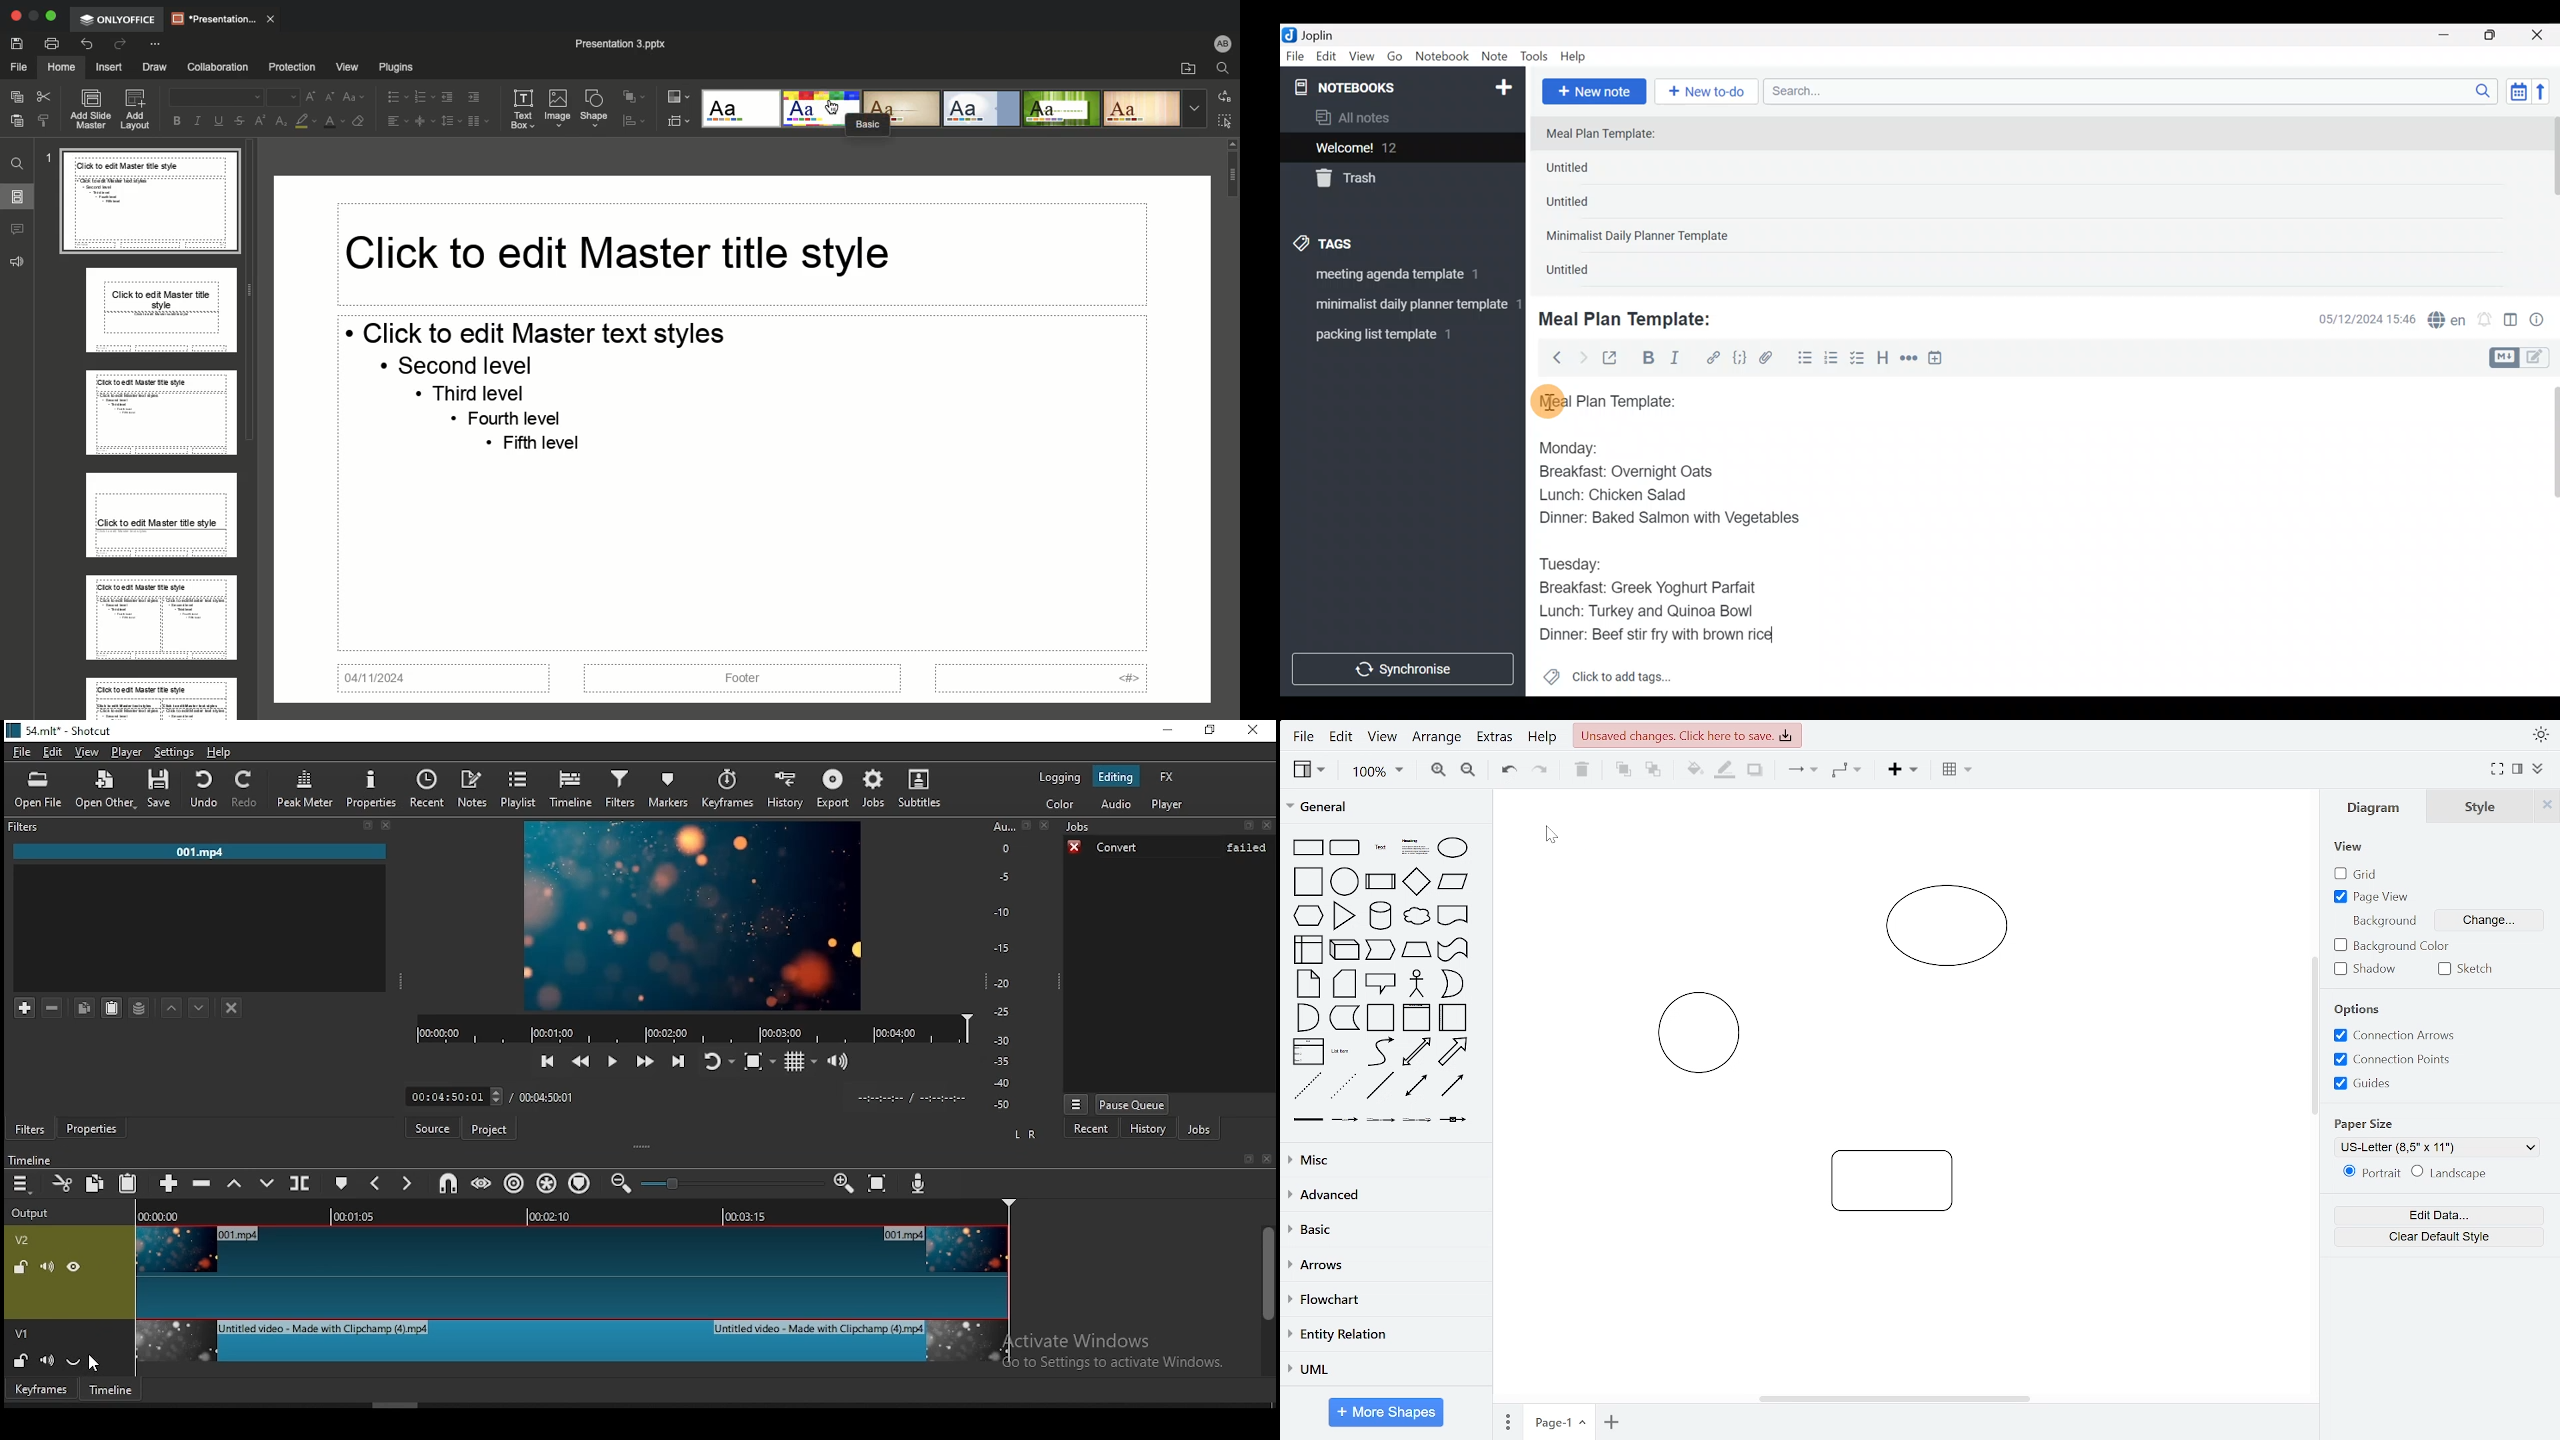 This screenshot has height=1456, width=2576. What do you see at coordinates (2447, 321) in the screenshot?
I see `Spelling` at bounding box center [2447, 321].